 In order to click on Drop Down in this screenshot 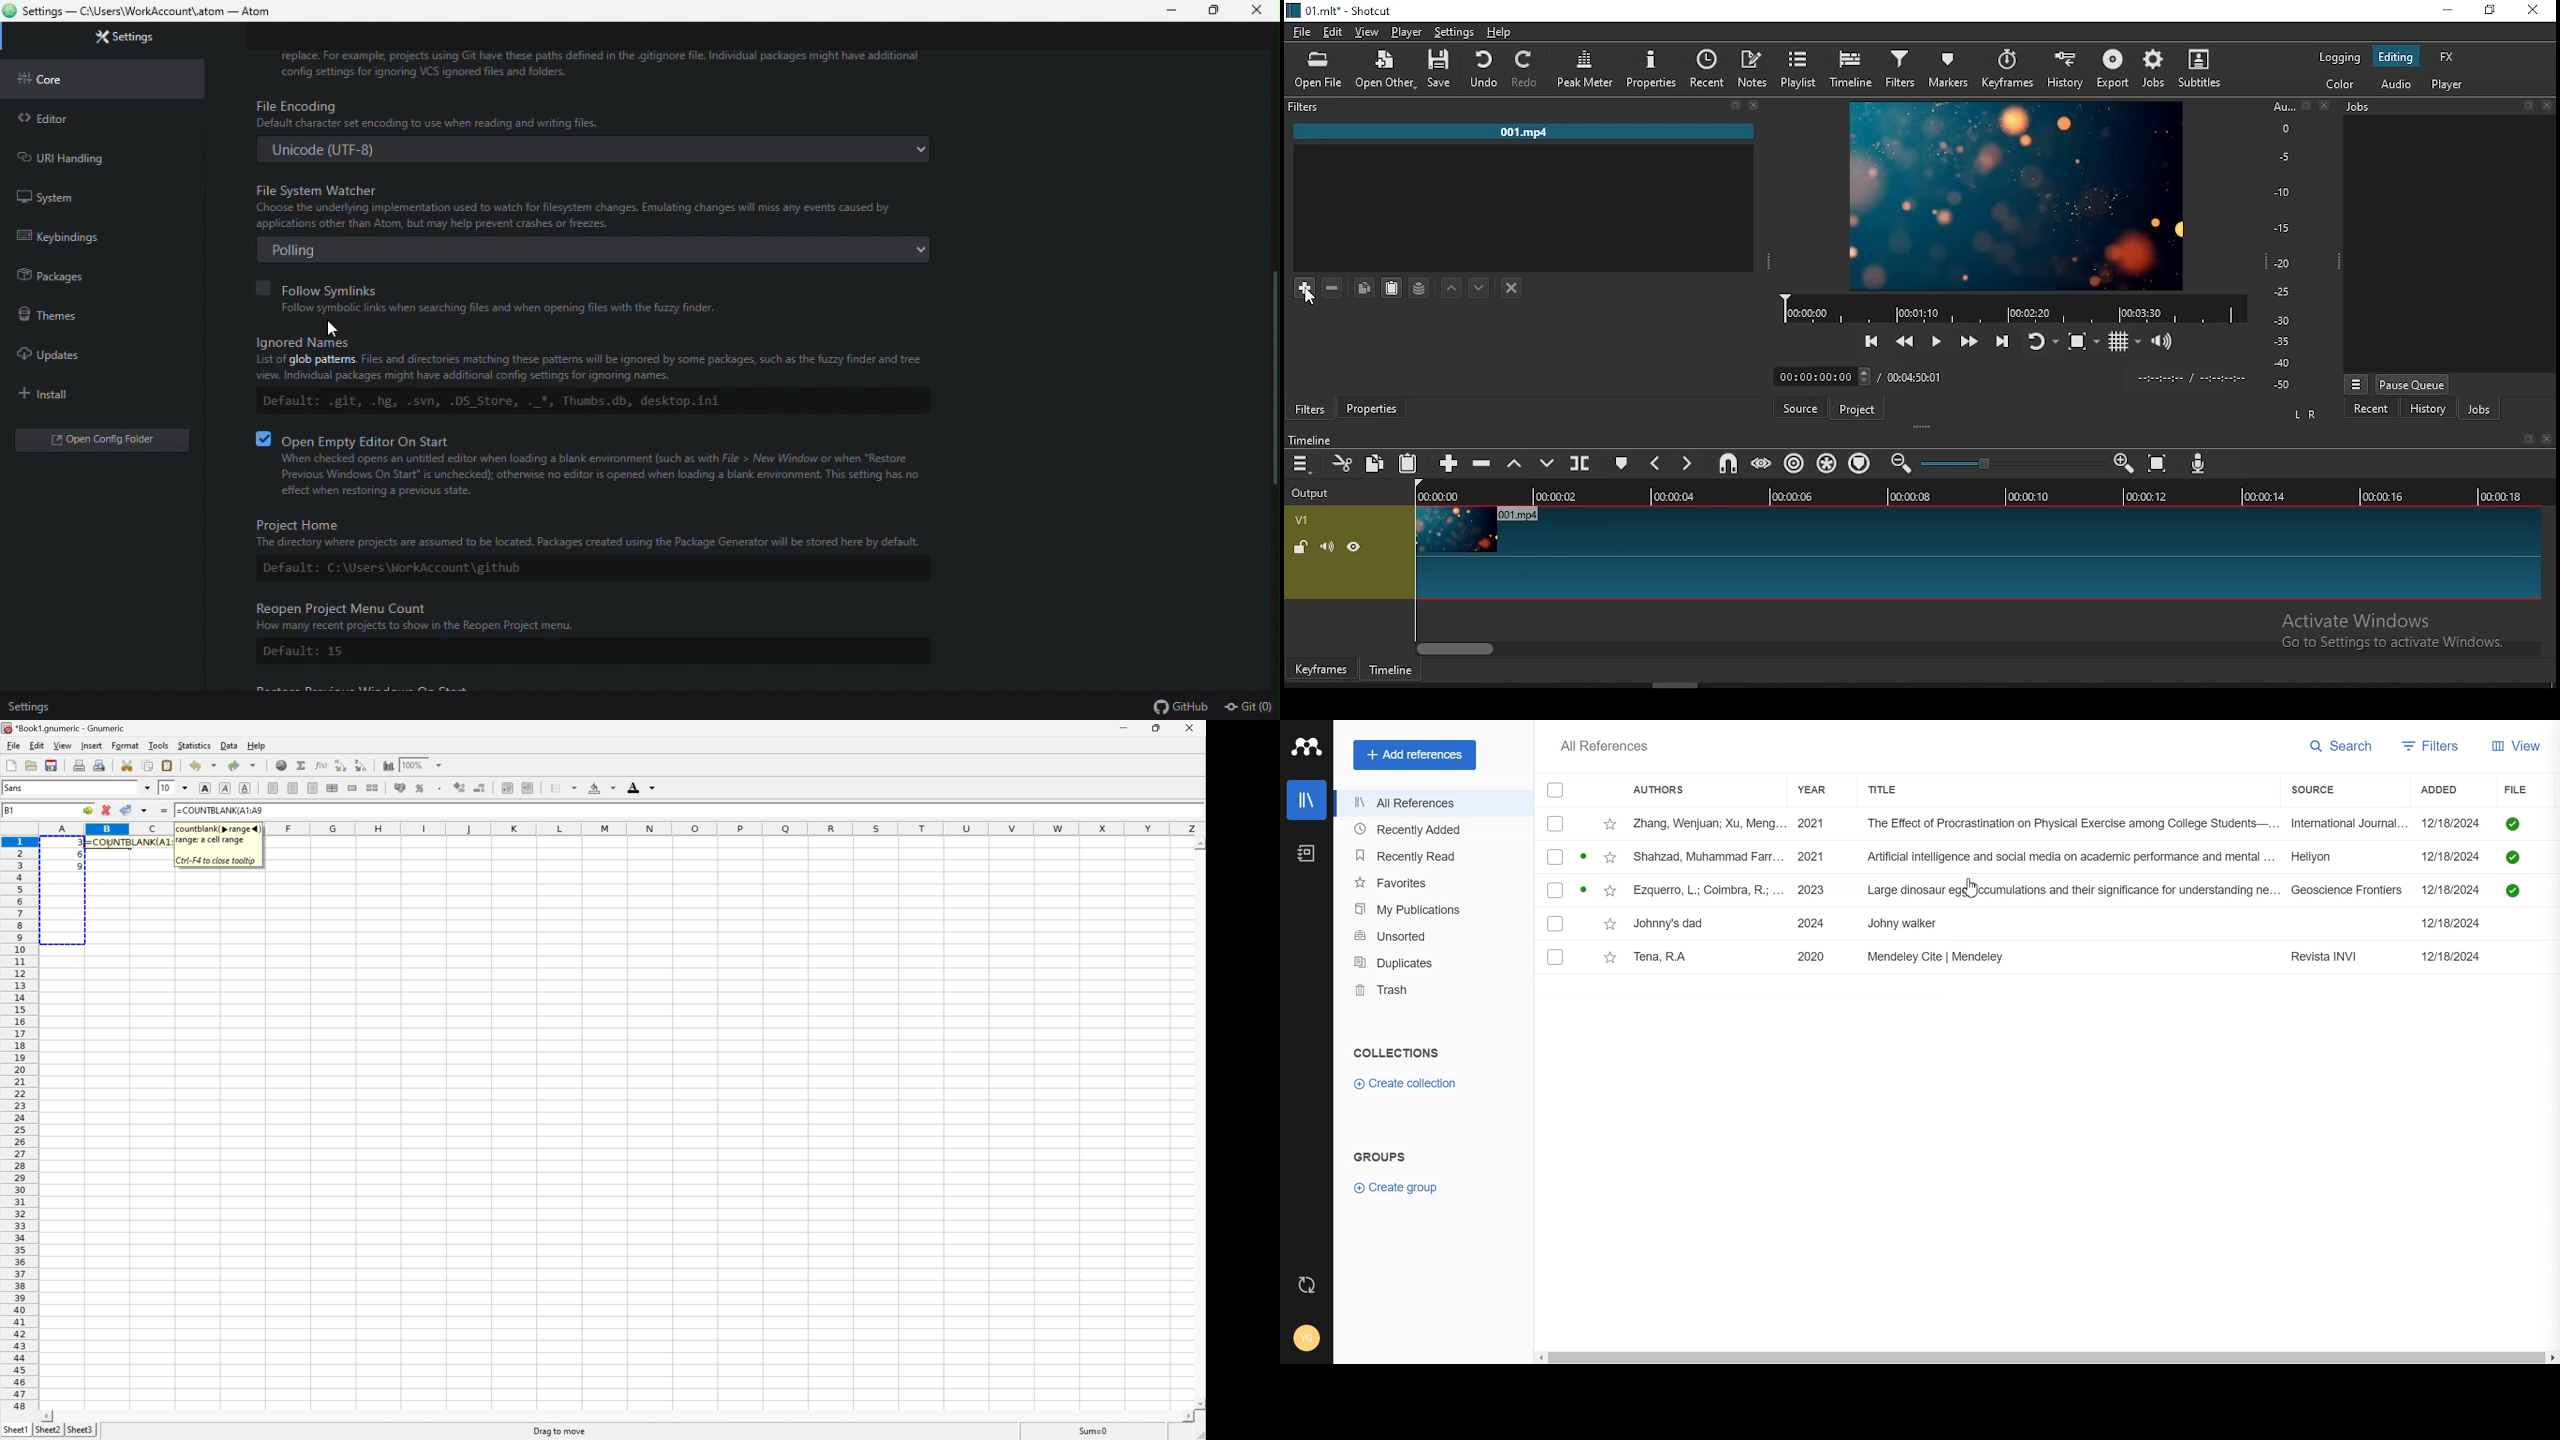, I will do `click(147, 788)`.